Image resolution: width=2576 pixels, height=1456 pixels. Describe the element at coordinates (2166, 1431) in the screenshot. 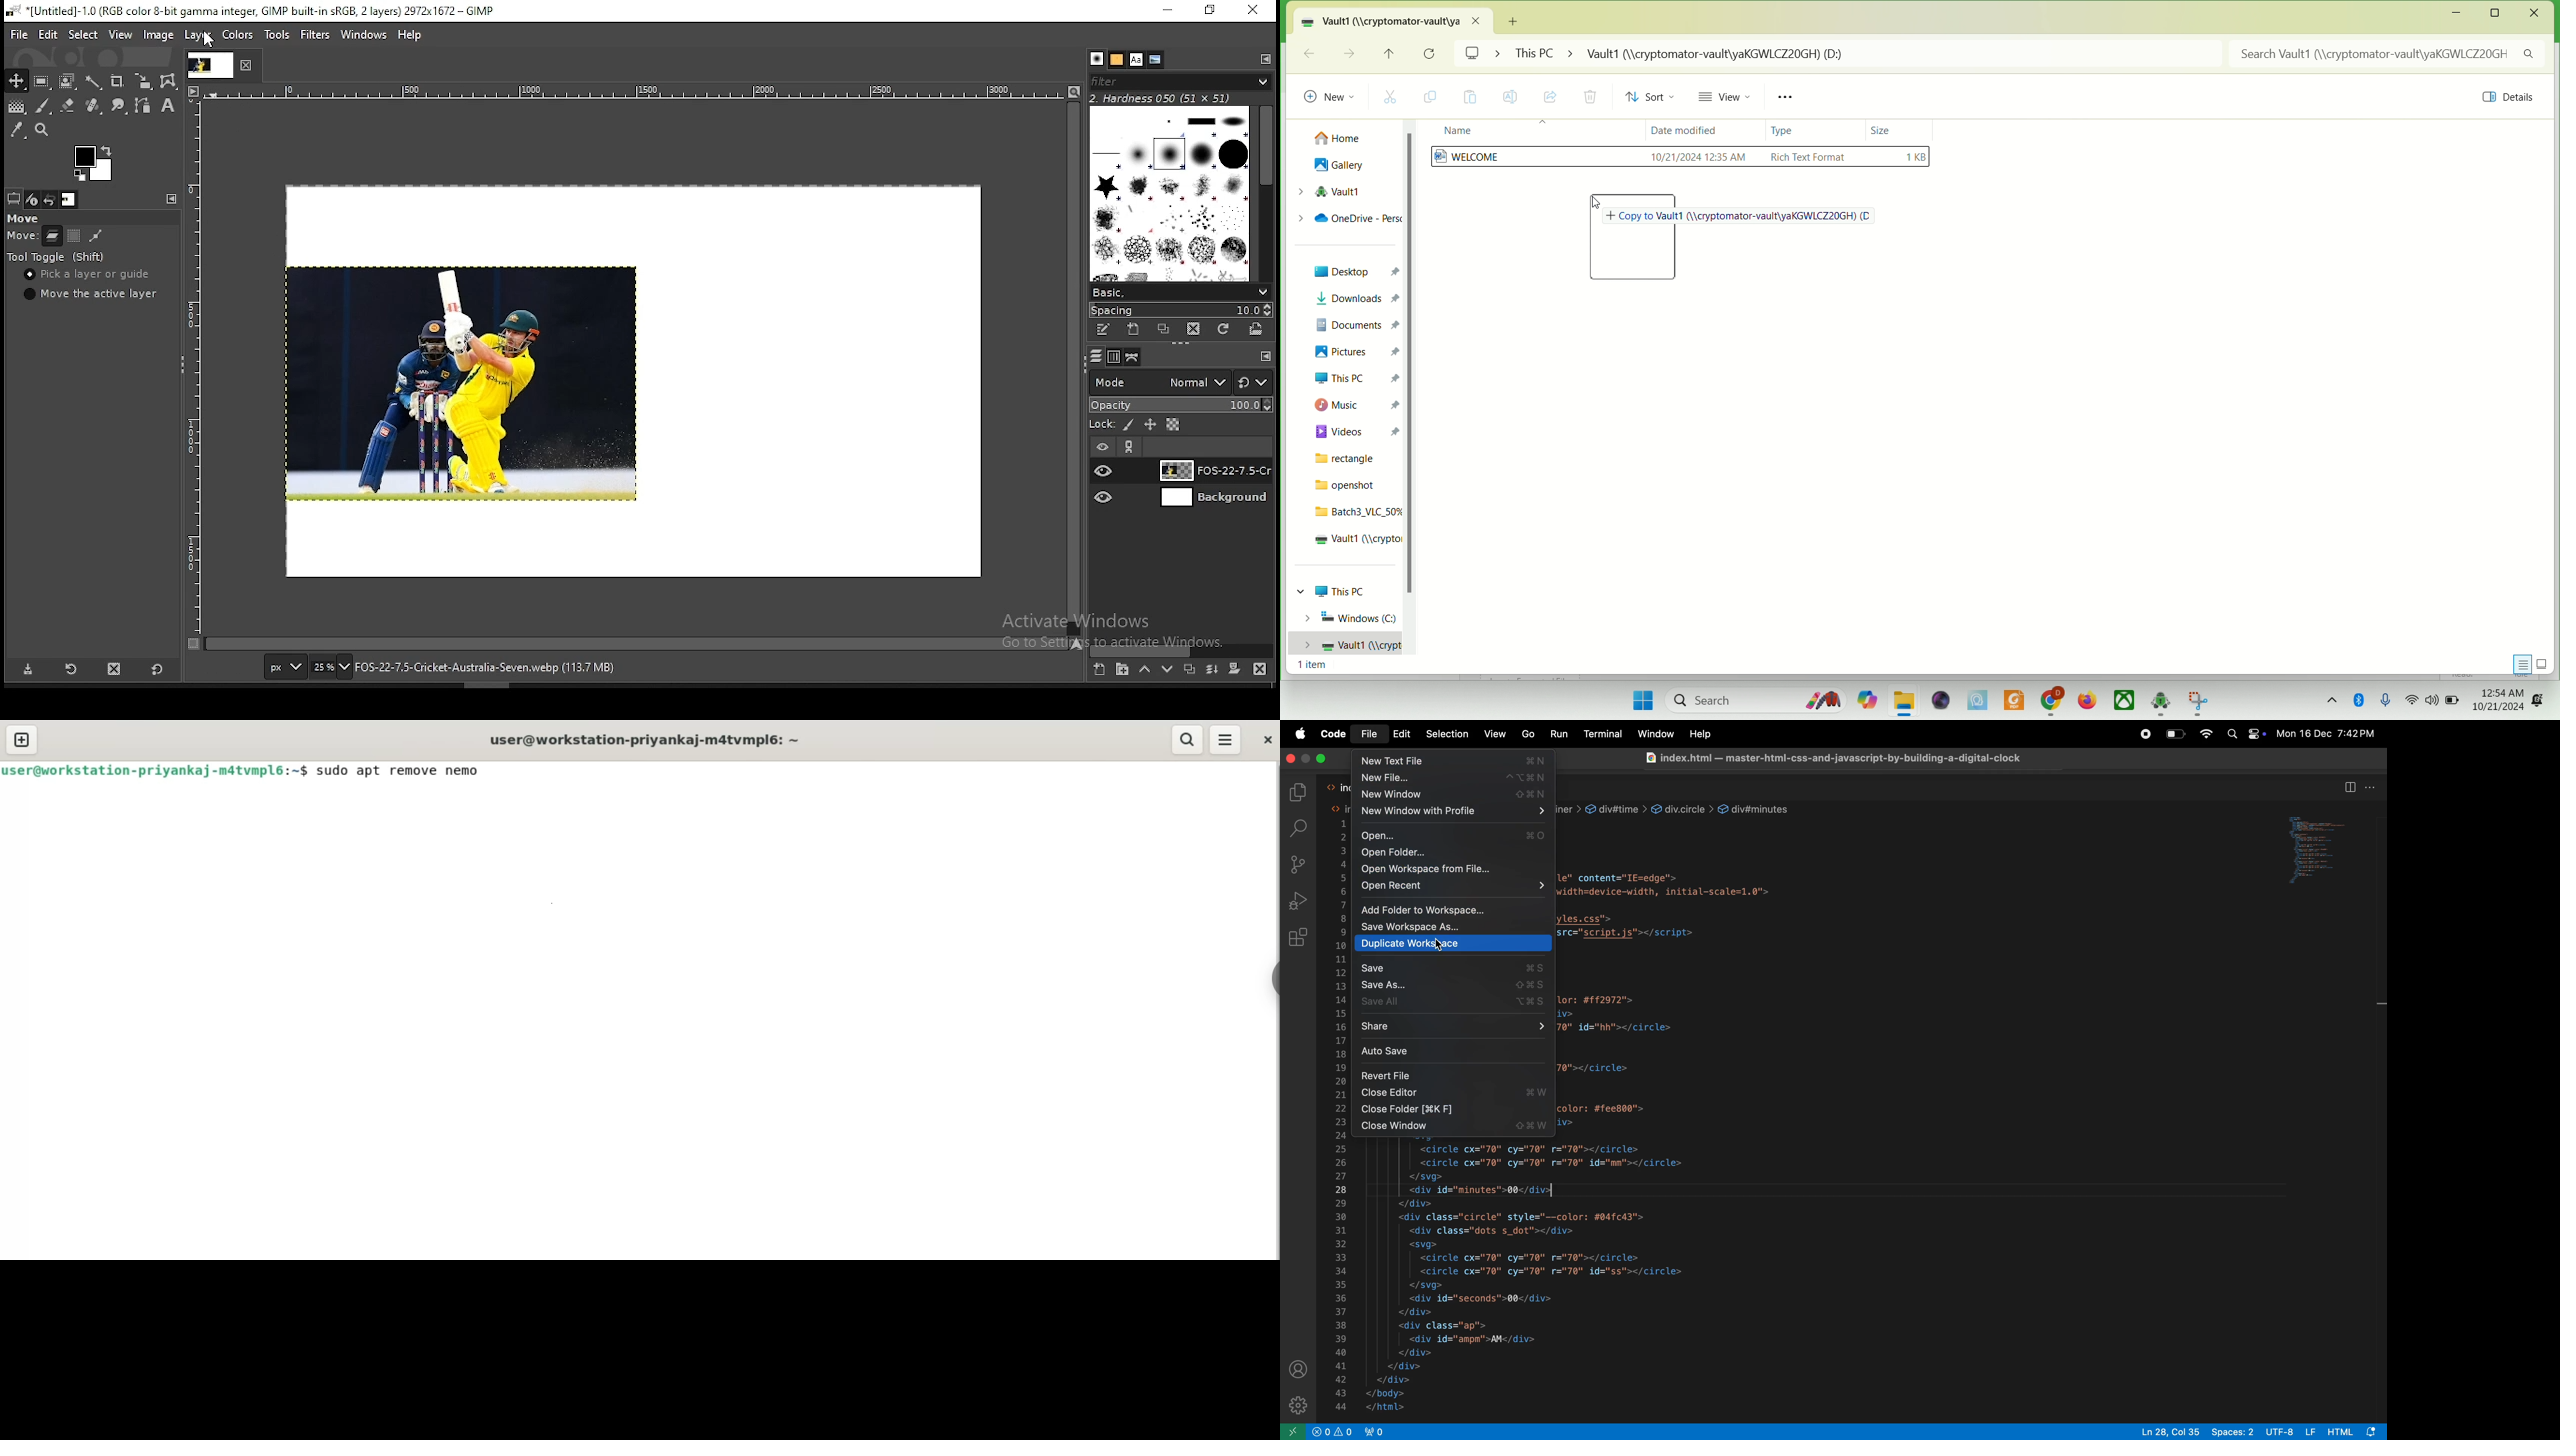

I see `line 28 col 35` at that location.